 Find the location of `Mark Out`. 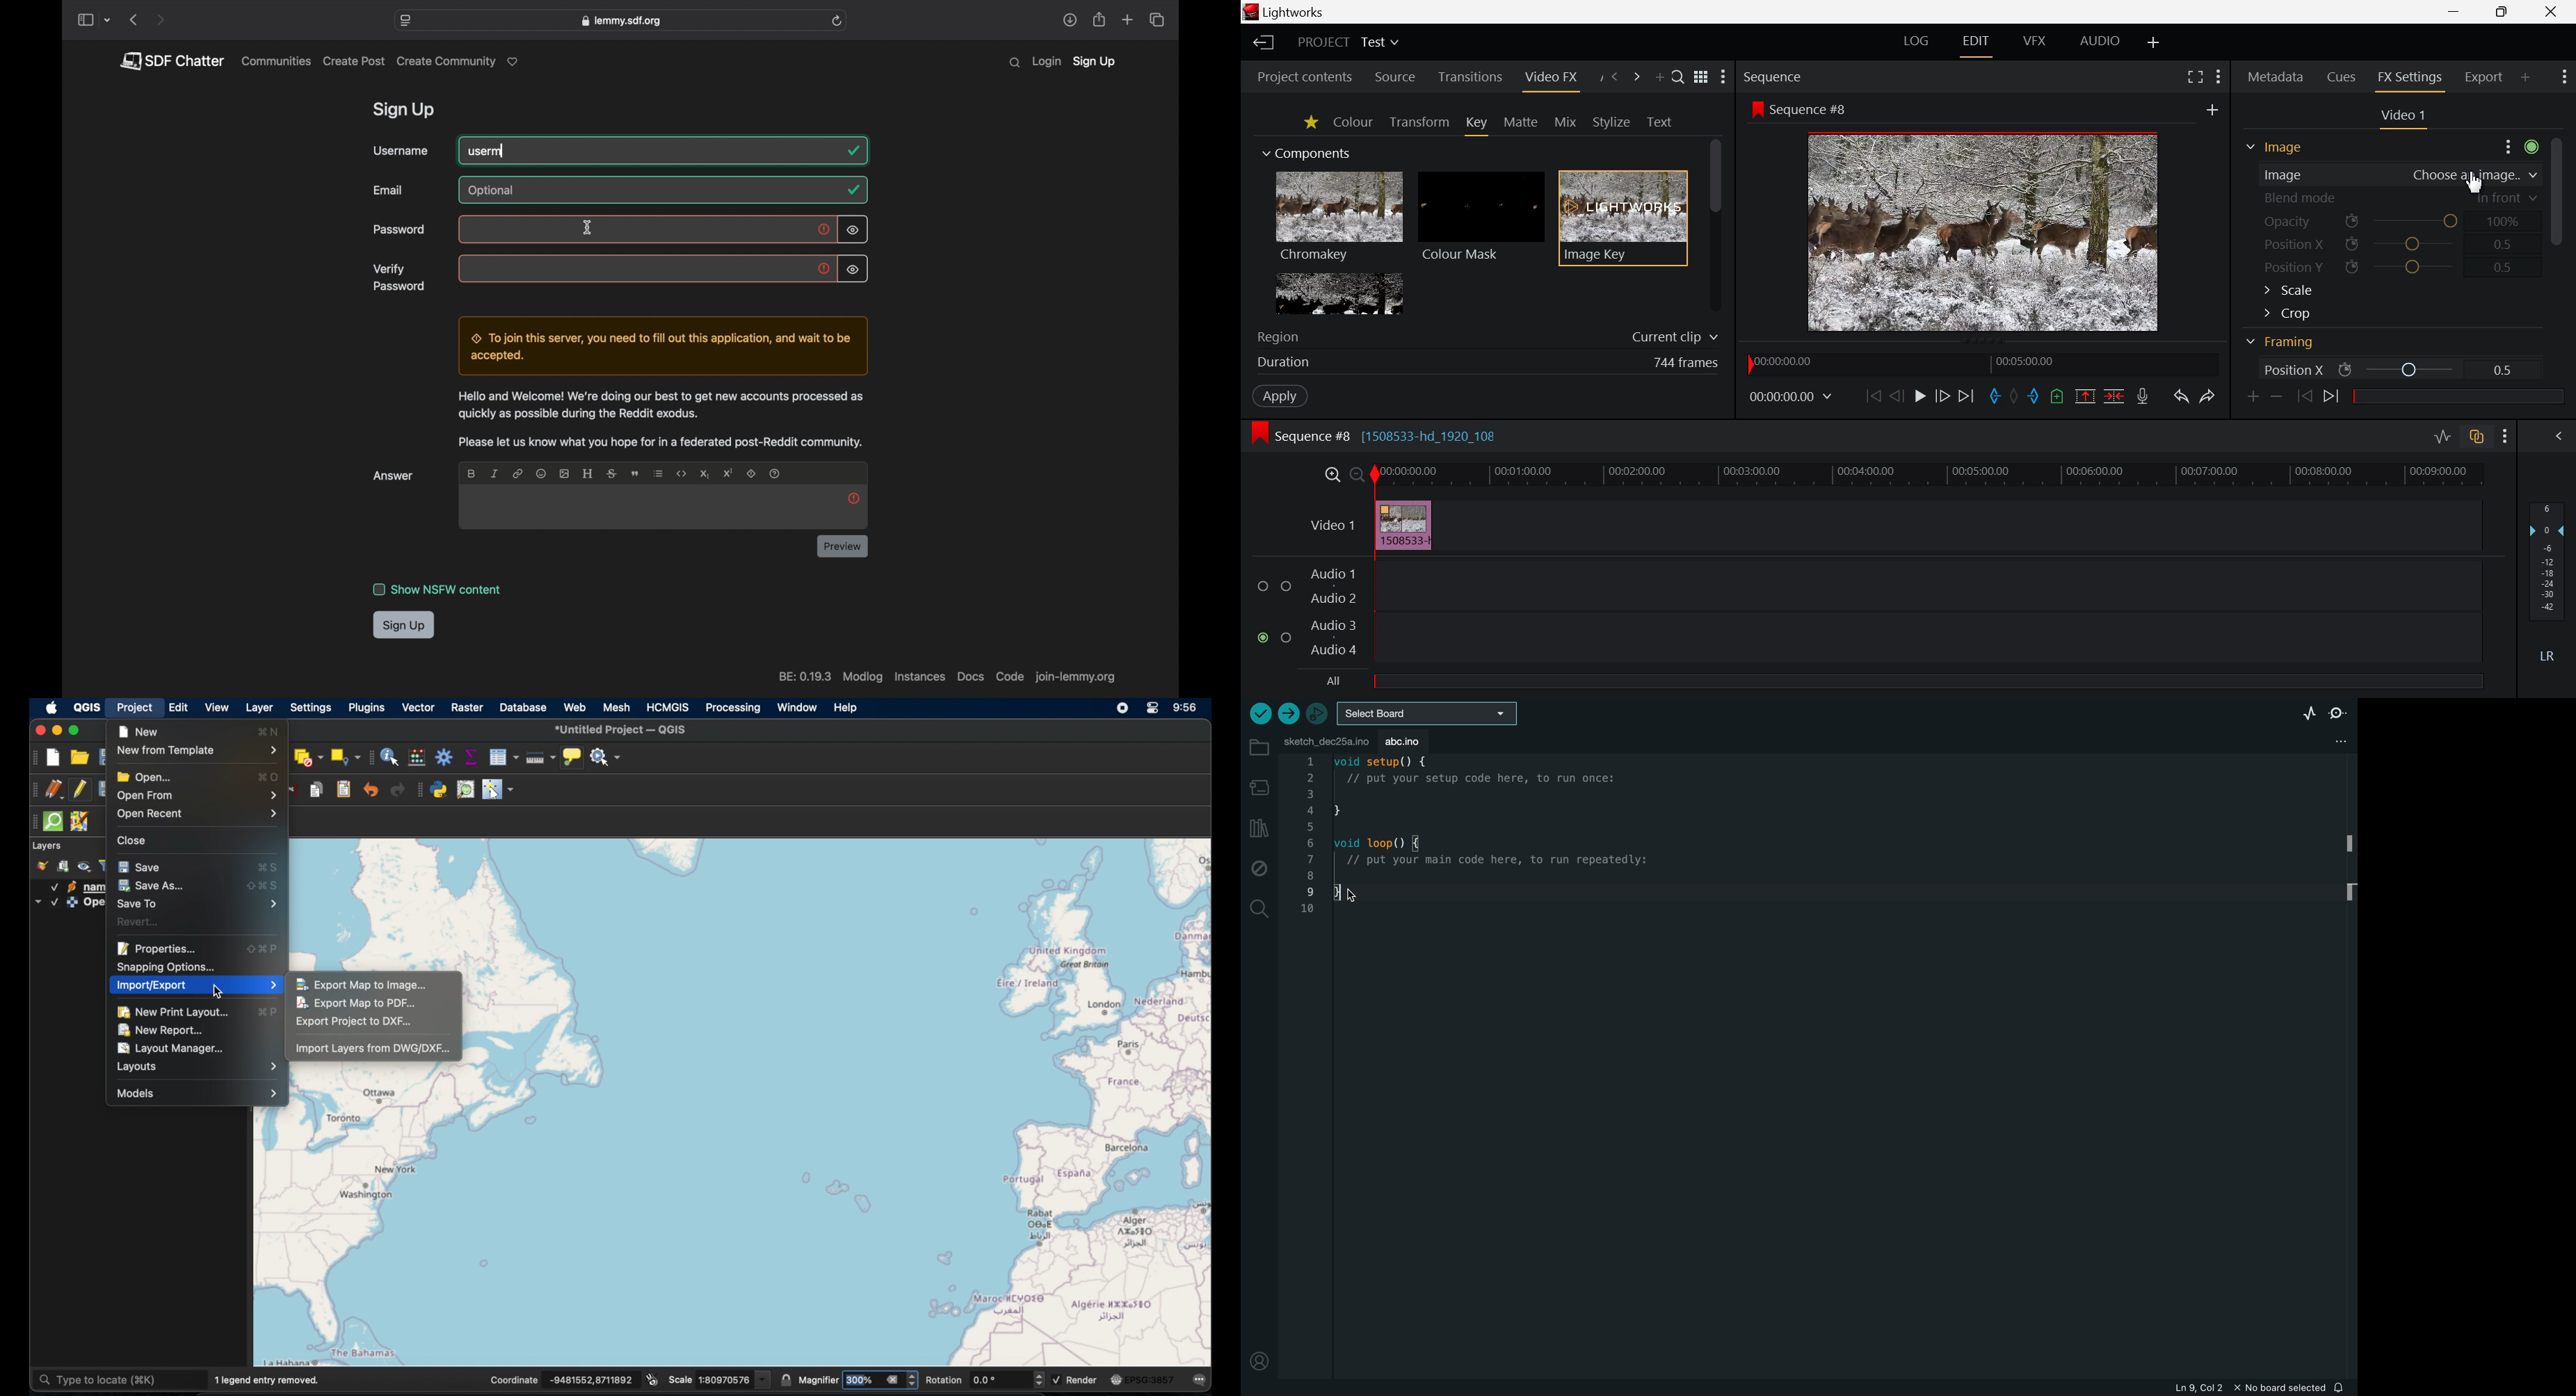

Mark Out is located at coordinates (2035, 396).